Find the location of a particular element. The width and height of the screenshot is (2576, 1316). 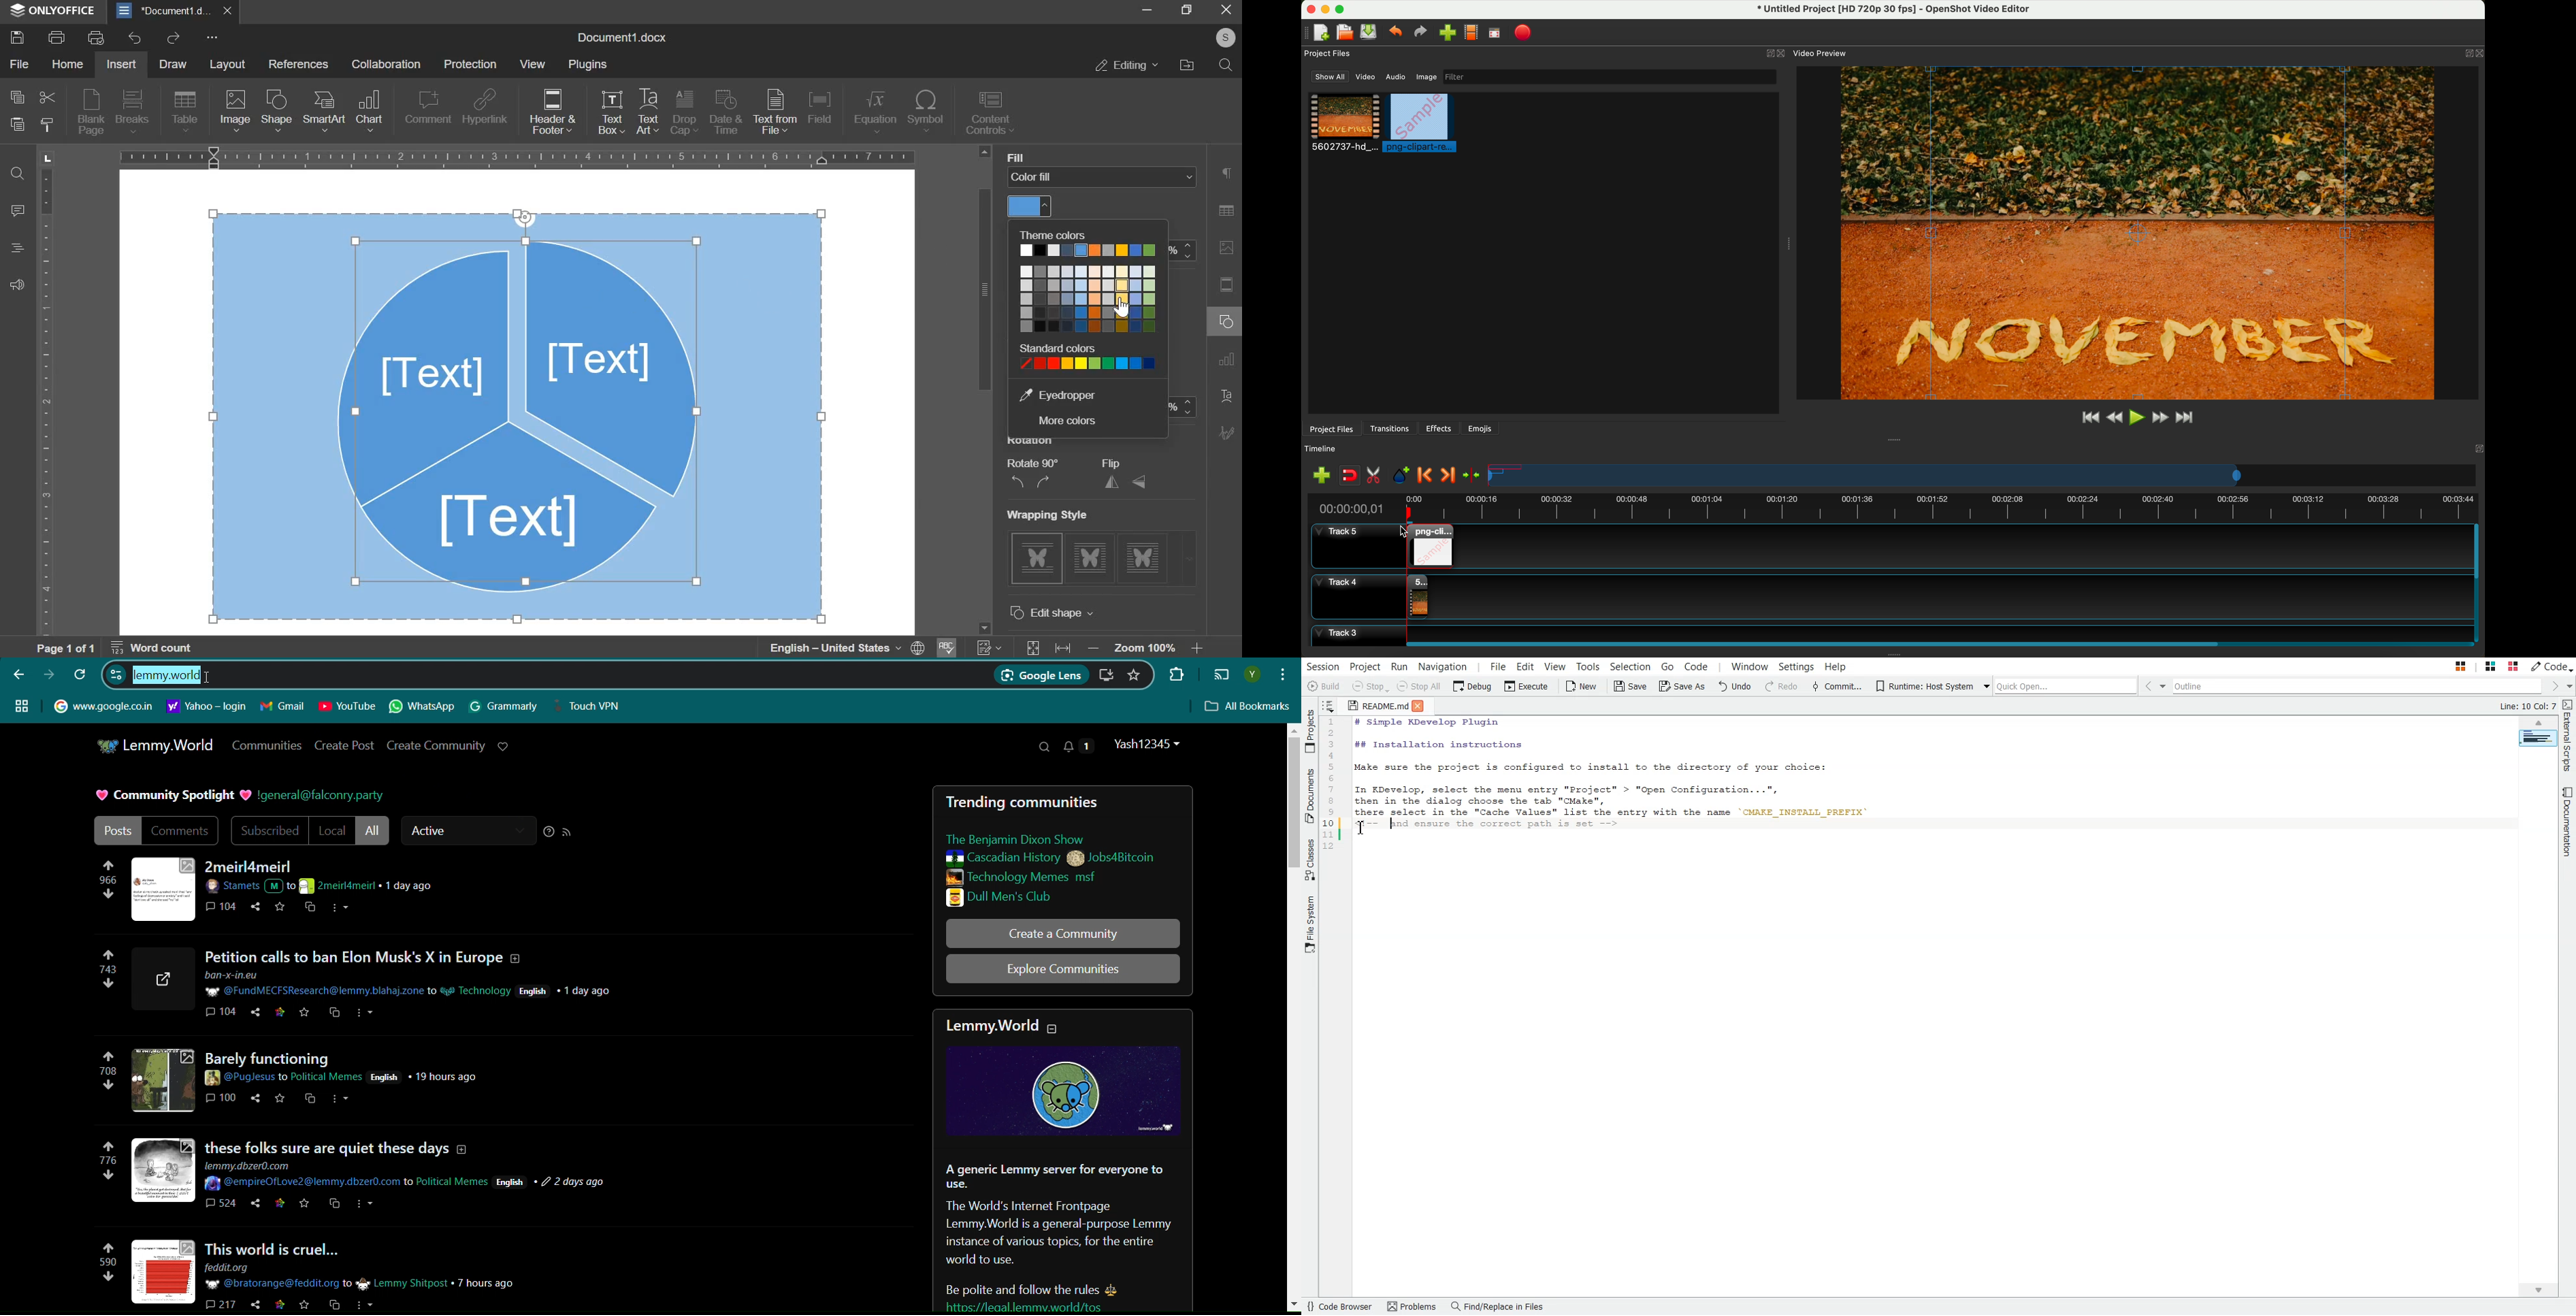

Bookmark this tab is located at coordinates (1134, 674).